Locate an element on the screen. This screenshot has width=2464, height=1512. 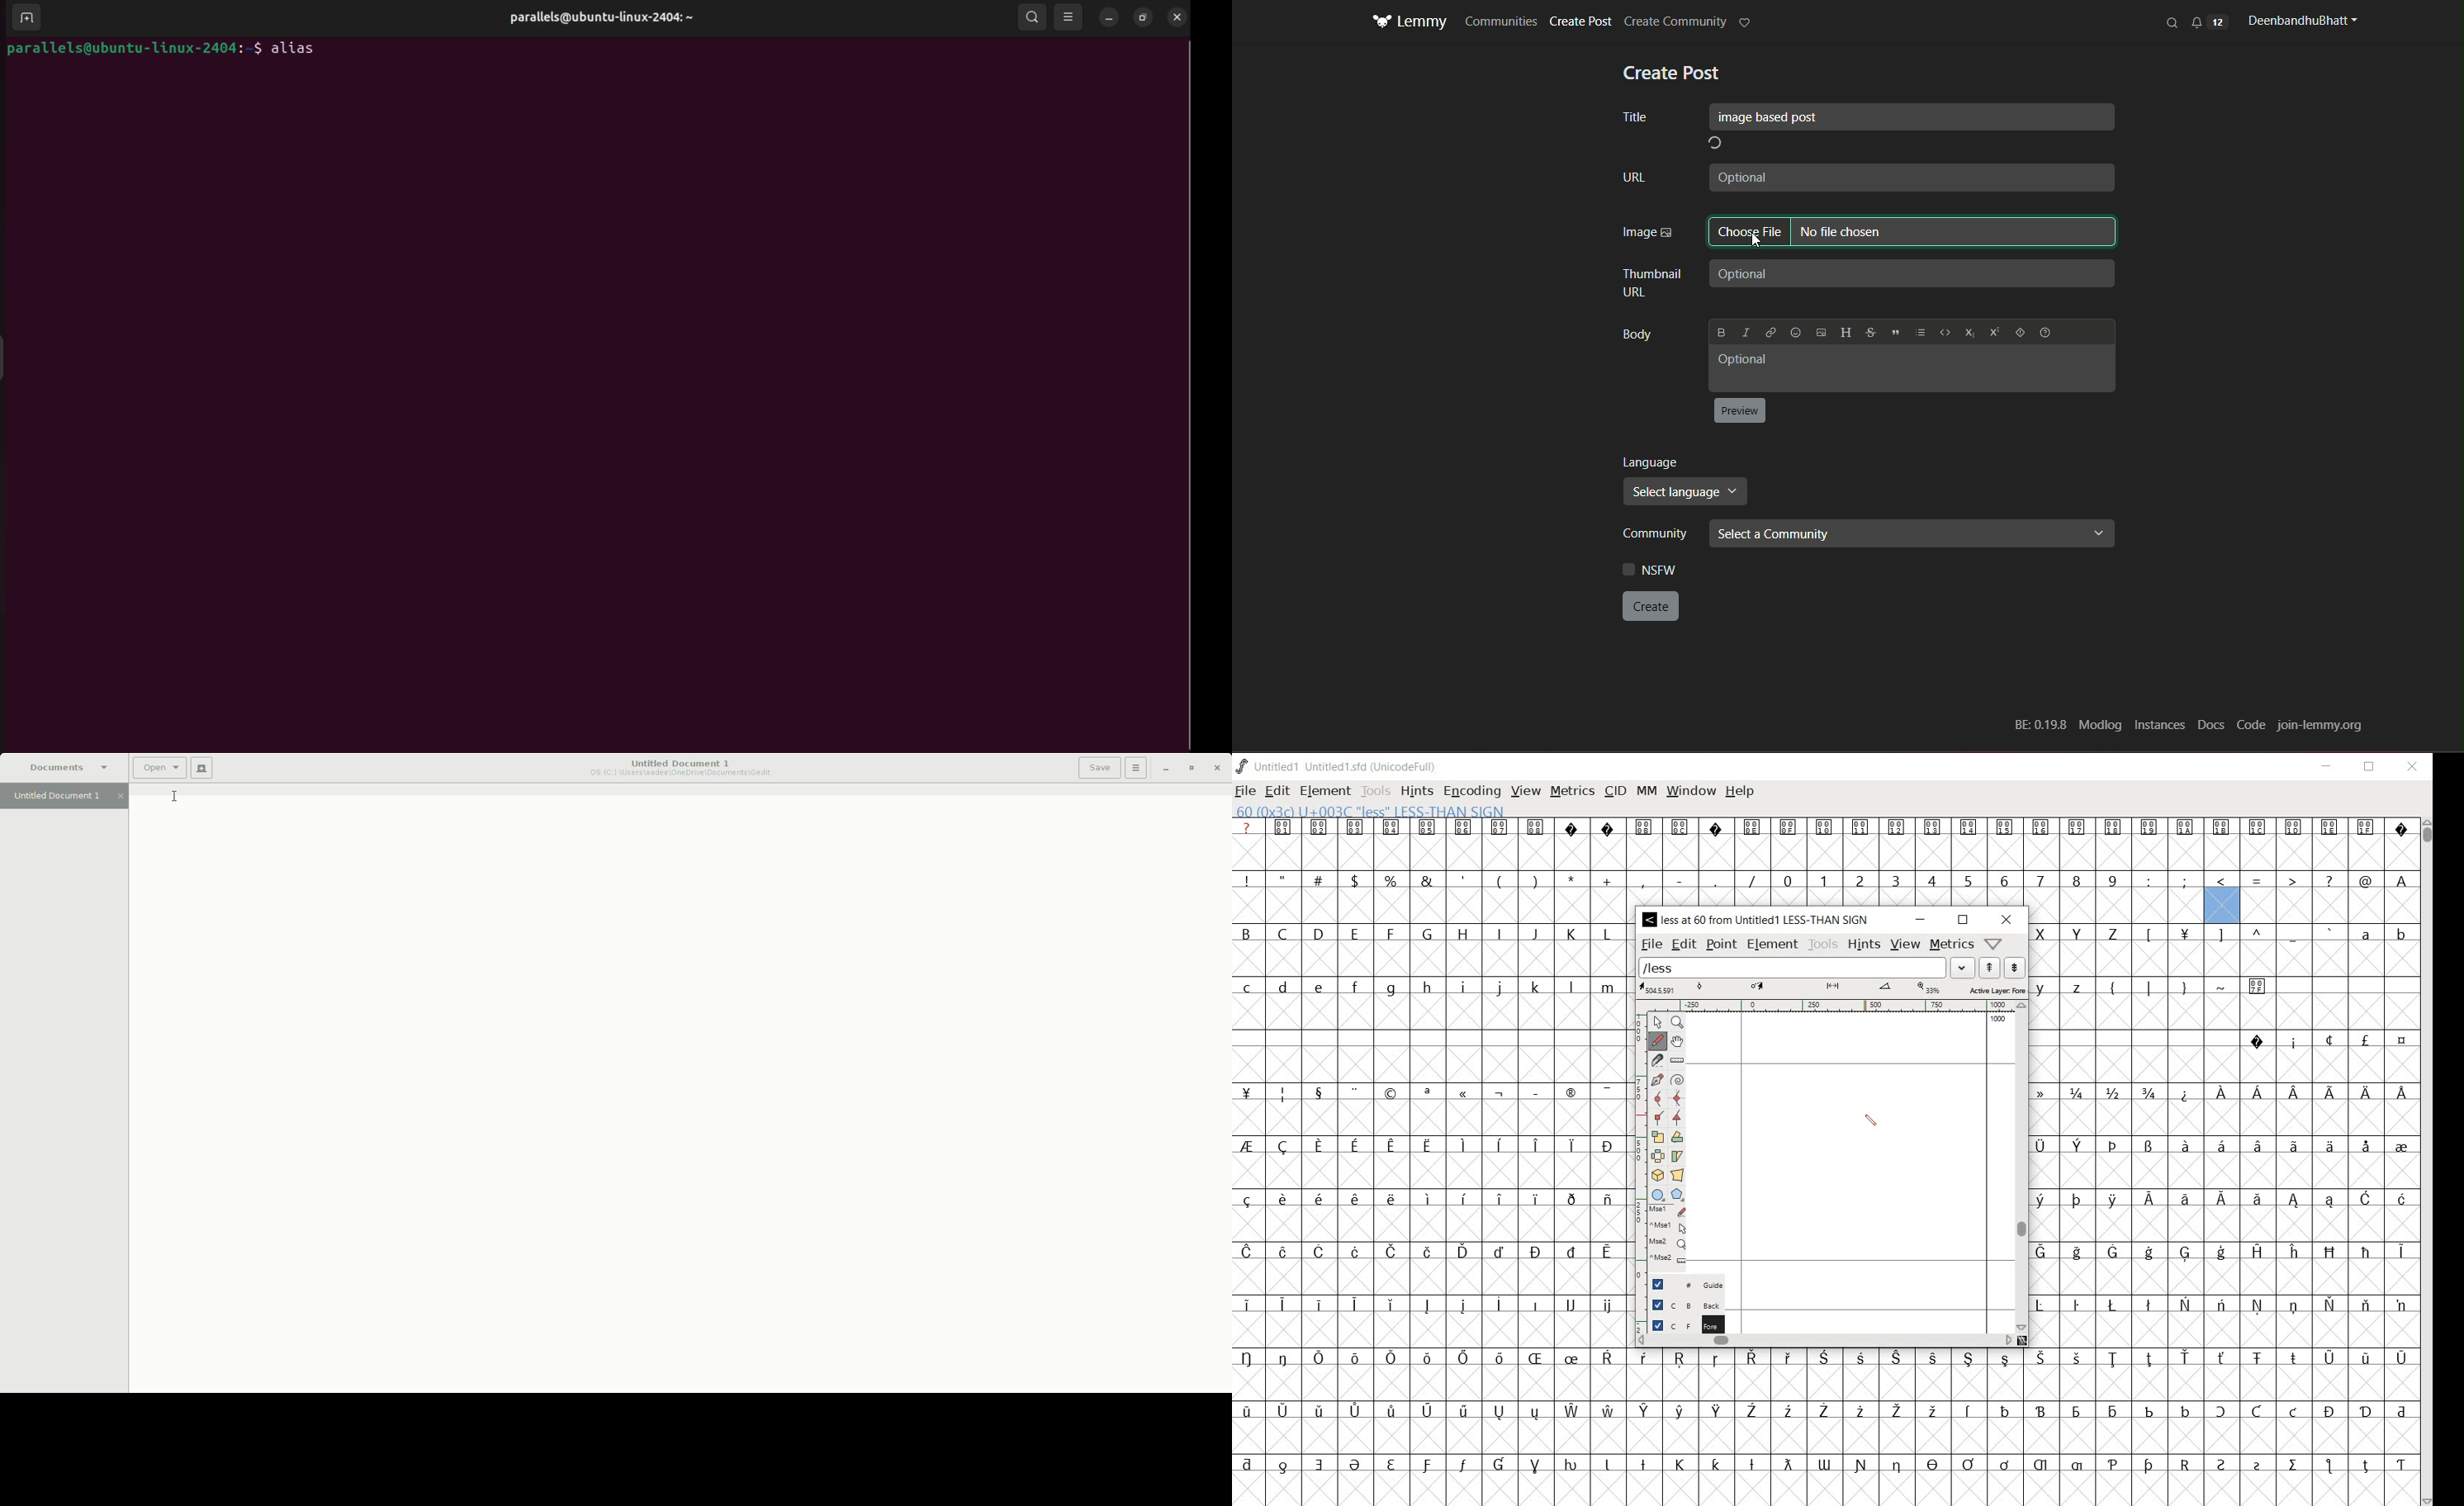
text is located at coordinates (1672, 73).